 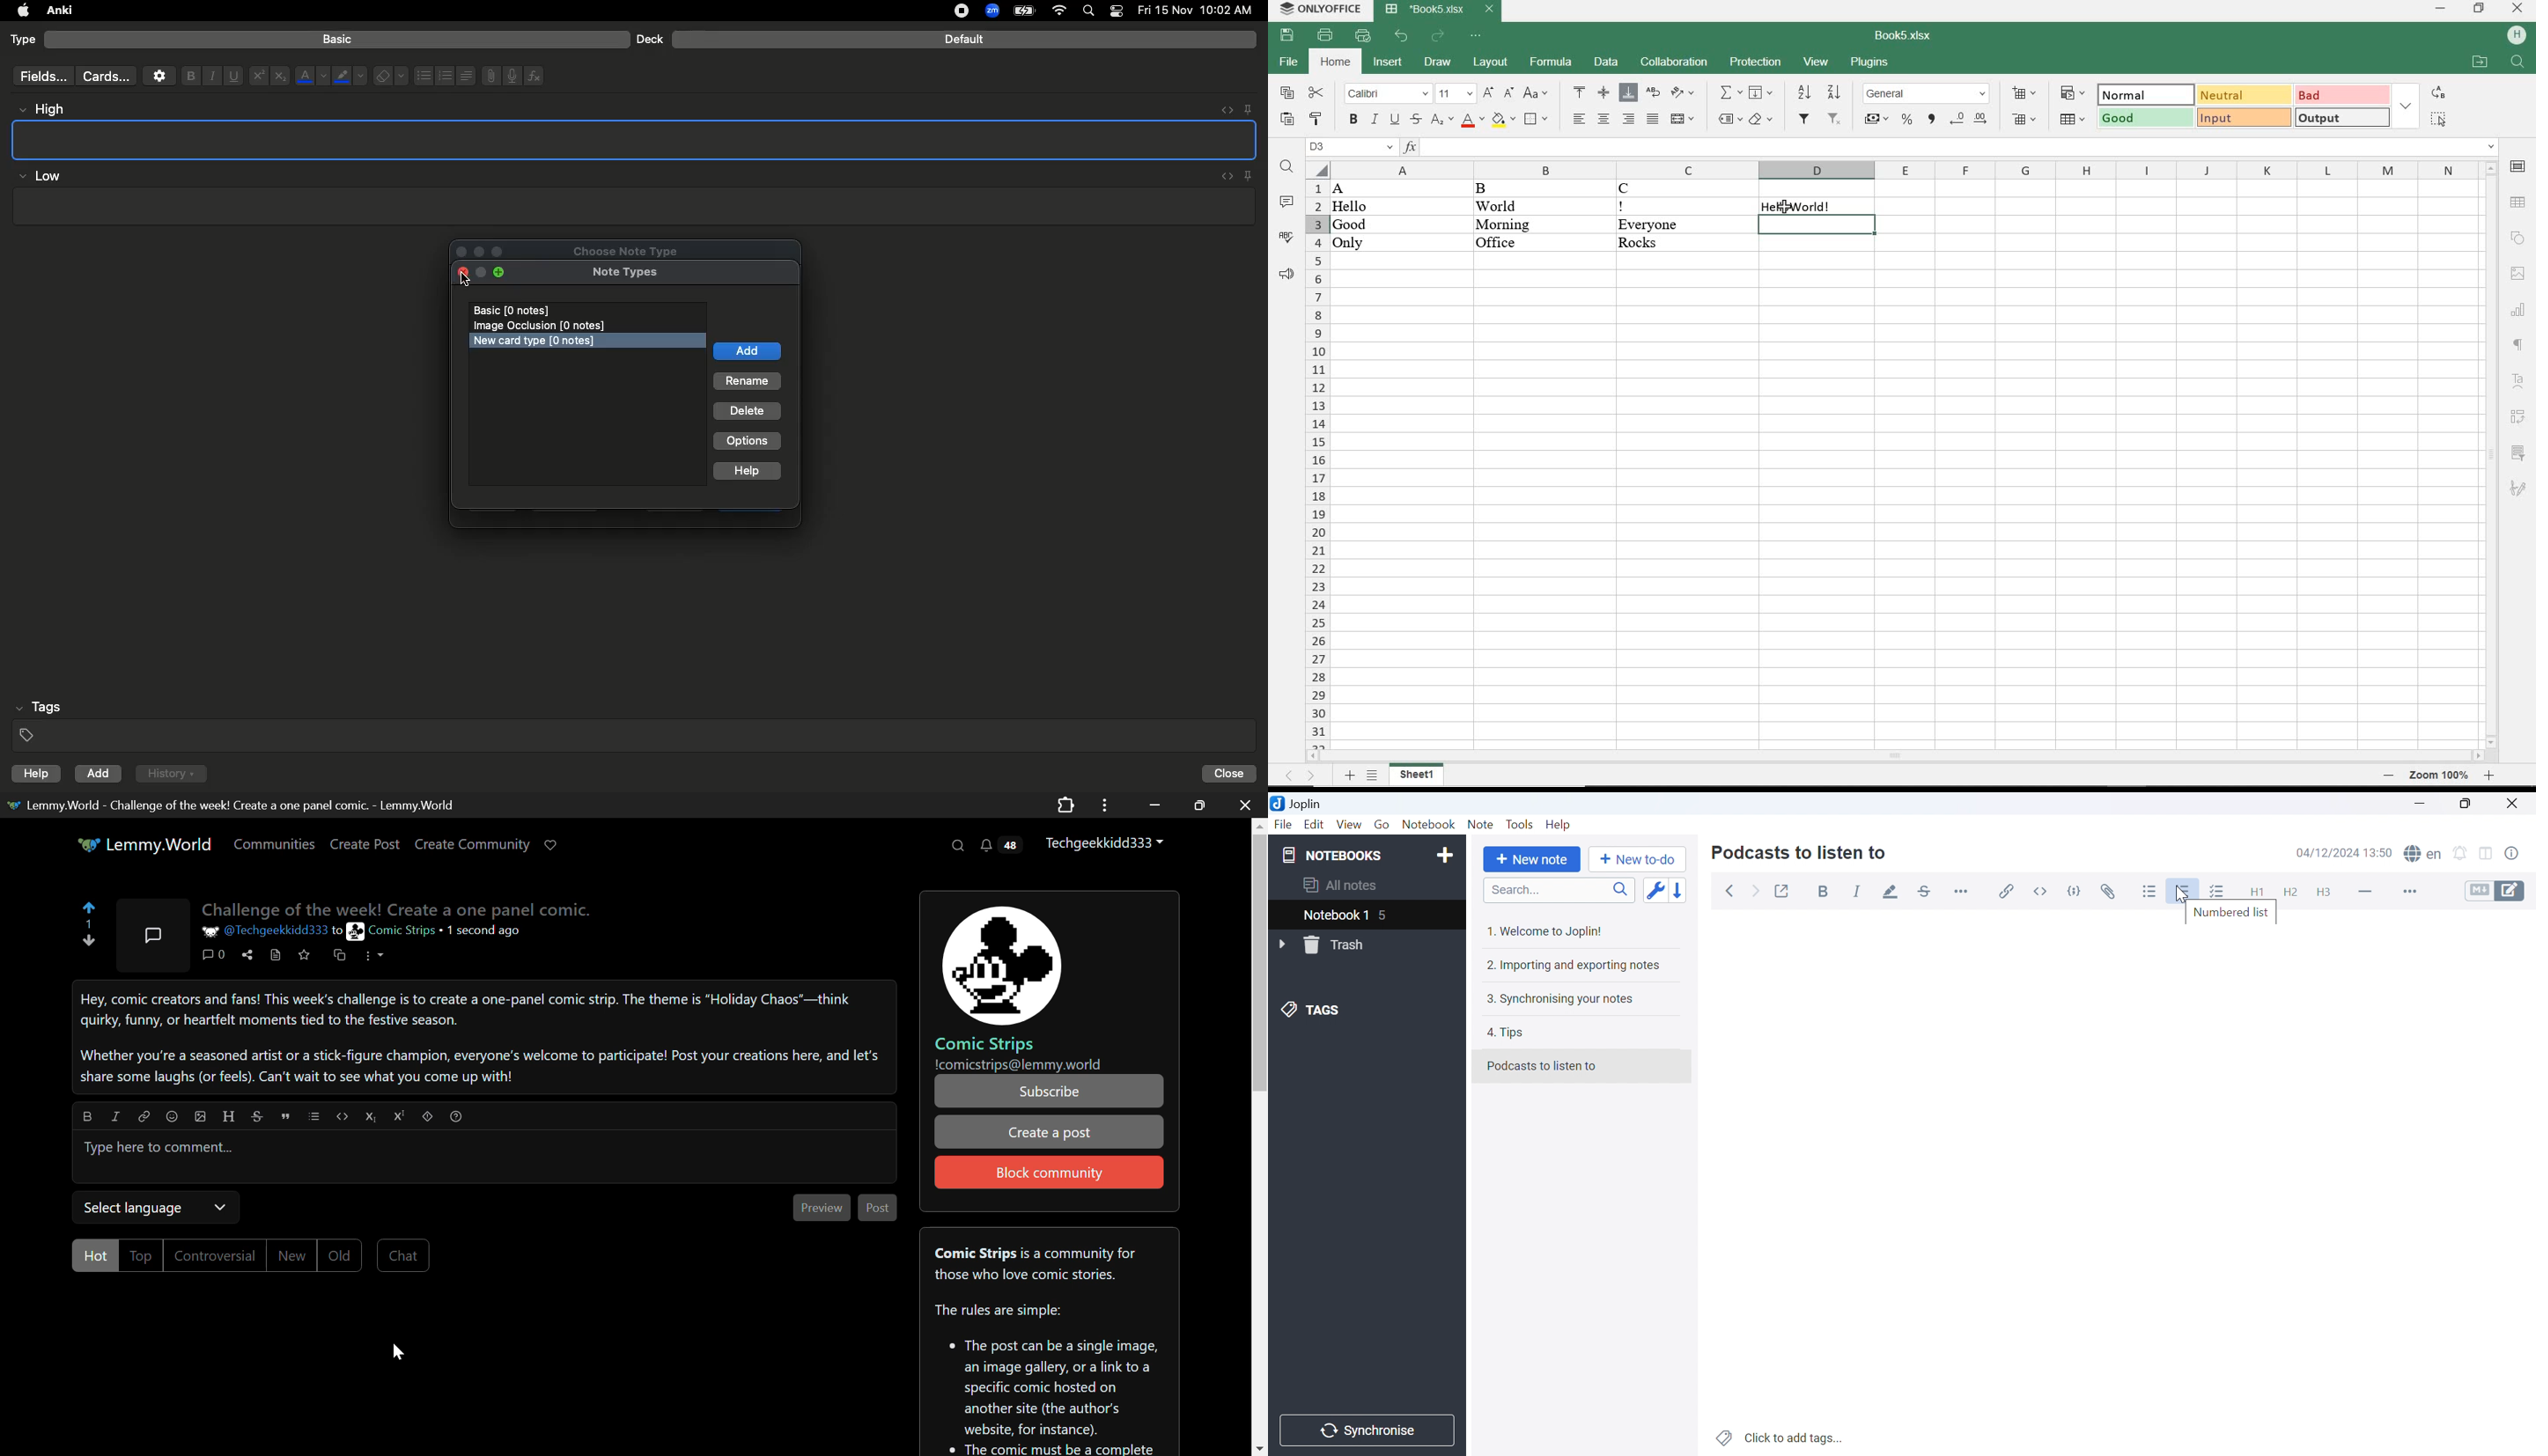 What do you see at coordinates (1679, 890) in the screenshot?
I see `Reverse sort order` at bounding box center [1679, 890].